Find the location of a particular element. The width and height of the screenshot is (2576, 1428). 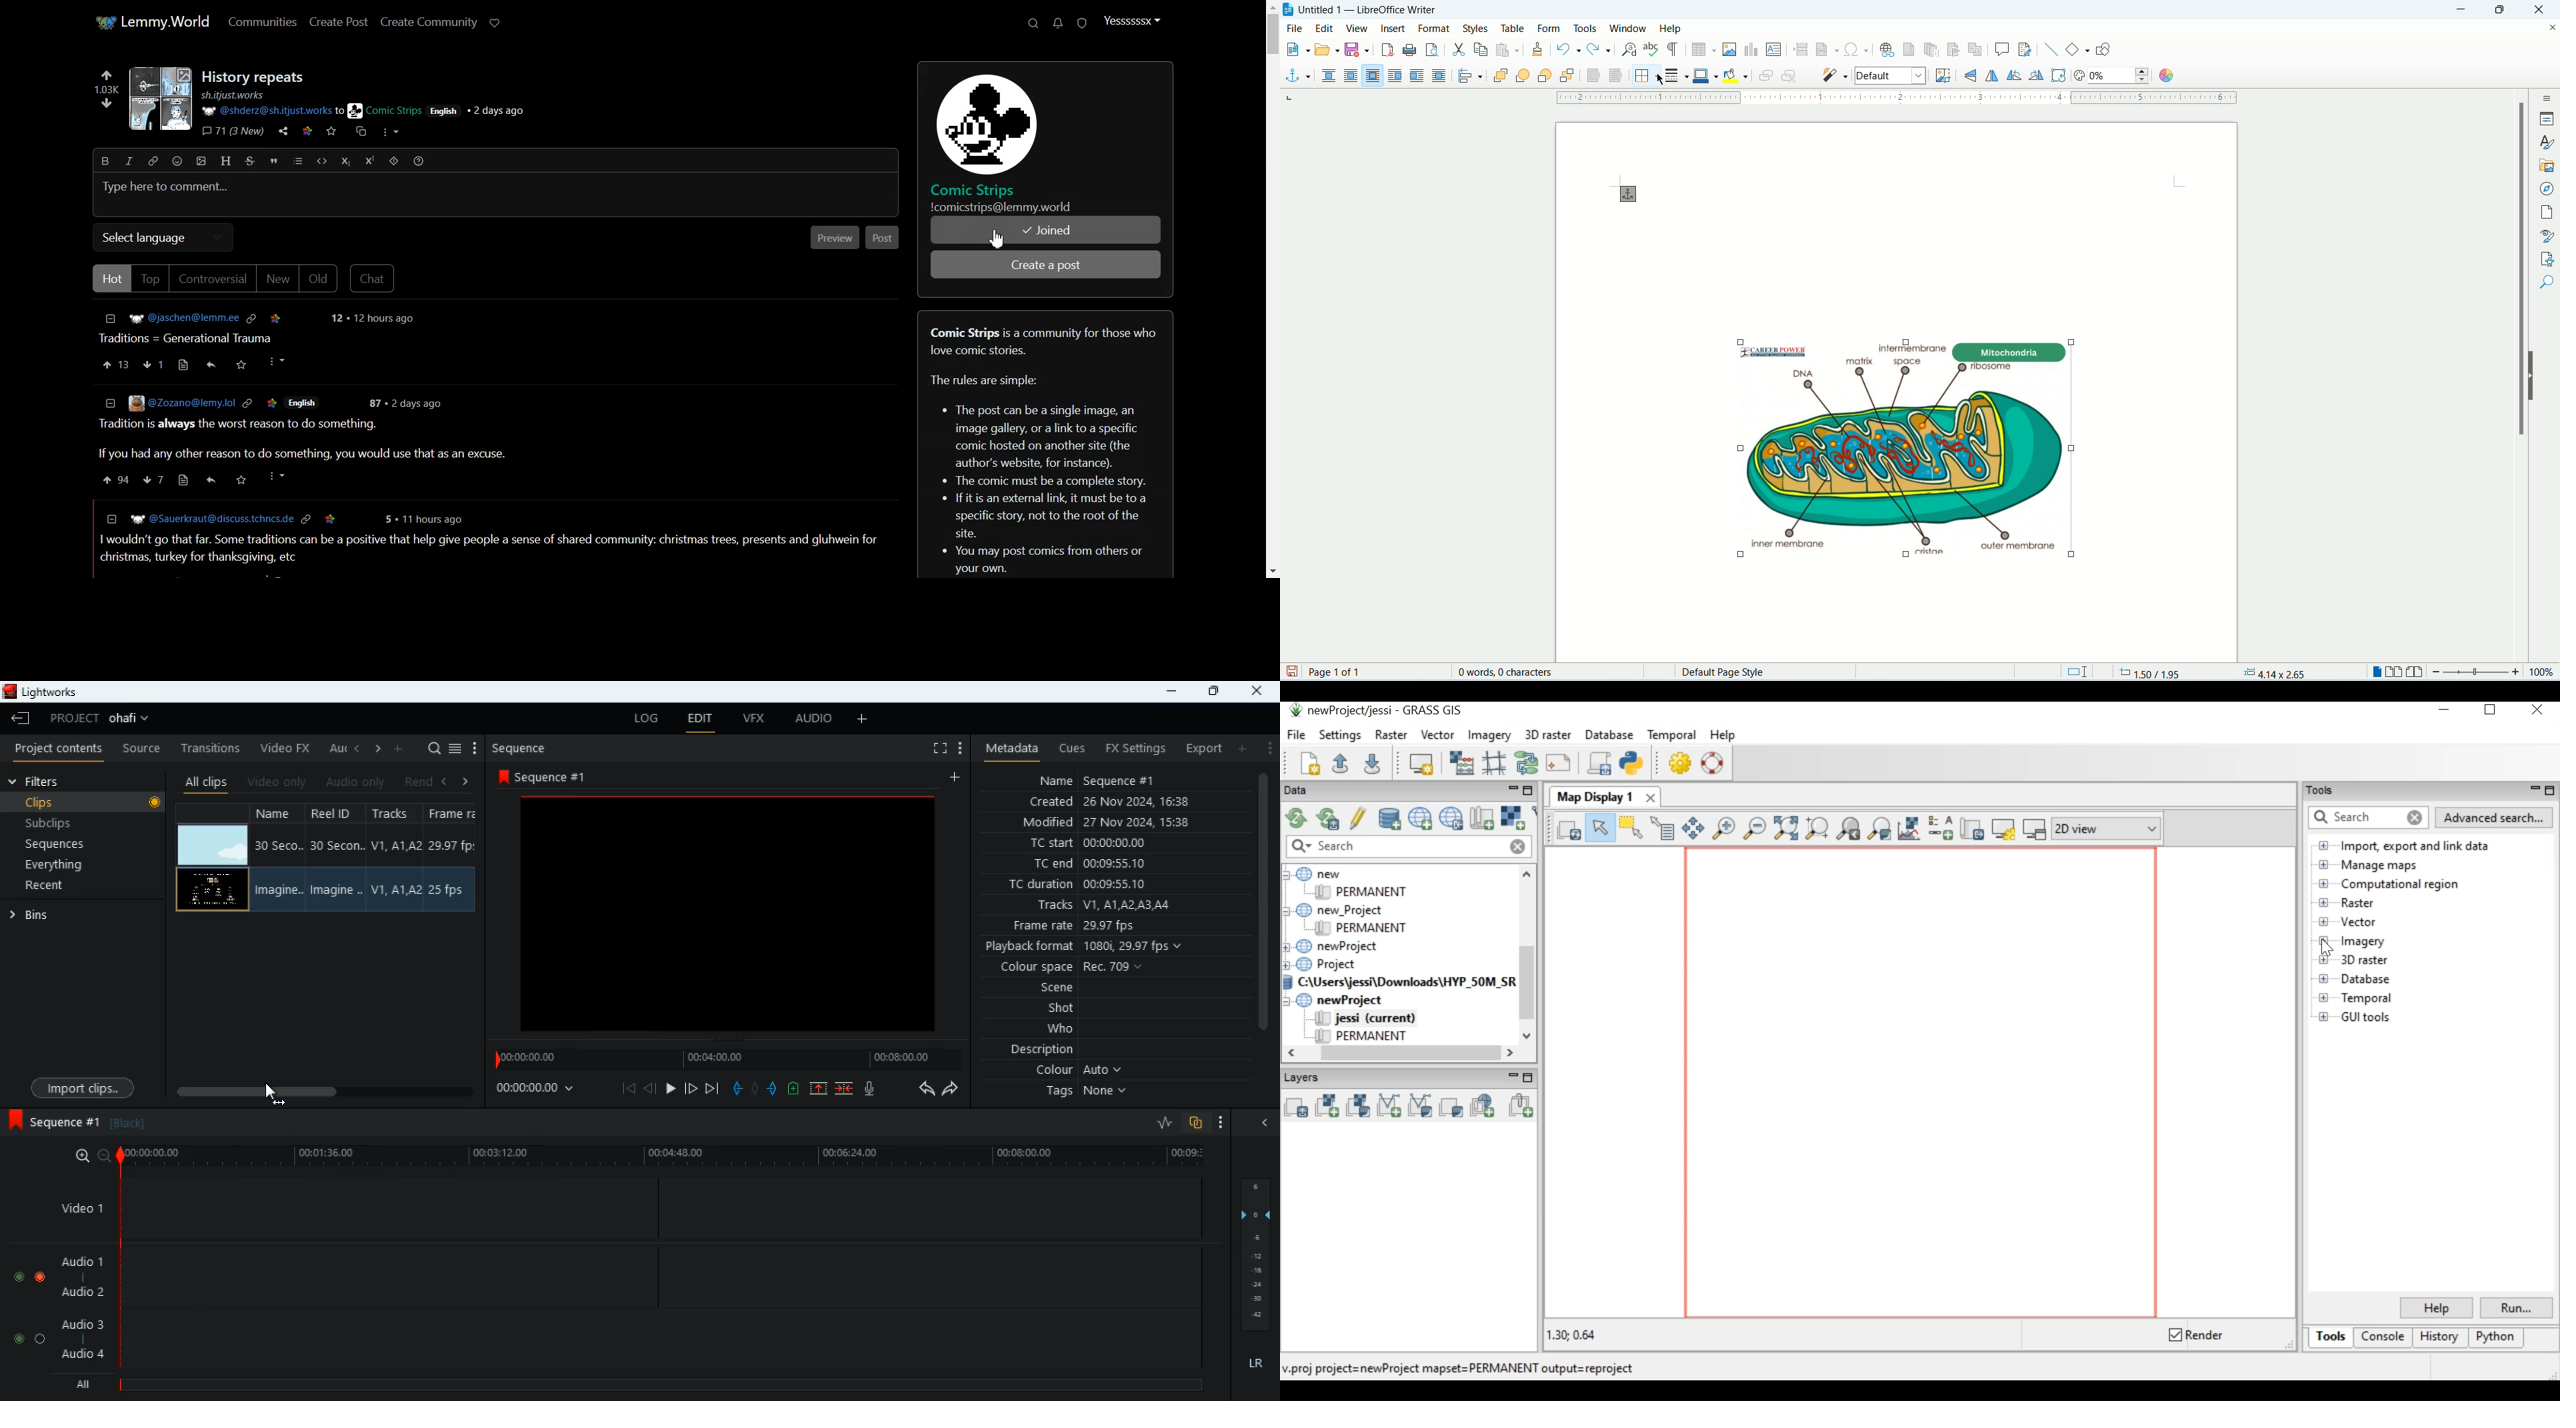

save is located at coordinates (1356, 50).